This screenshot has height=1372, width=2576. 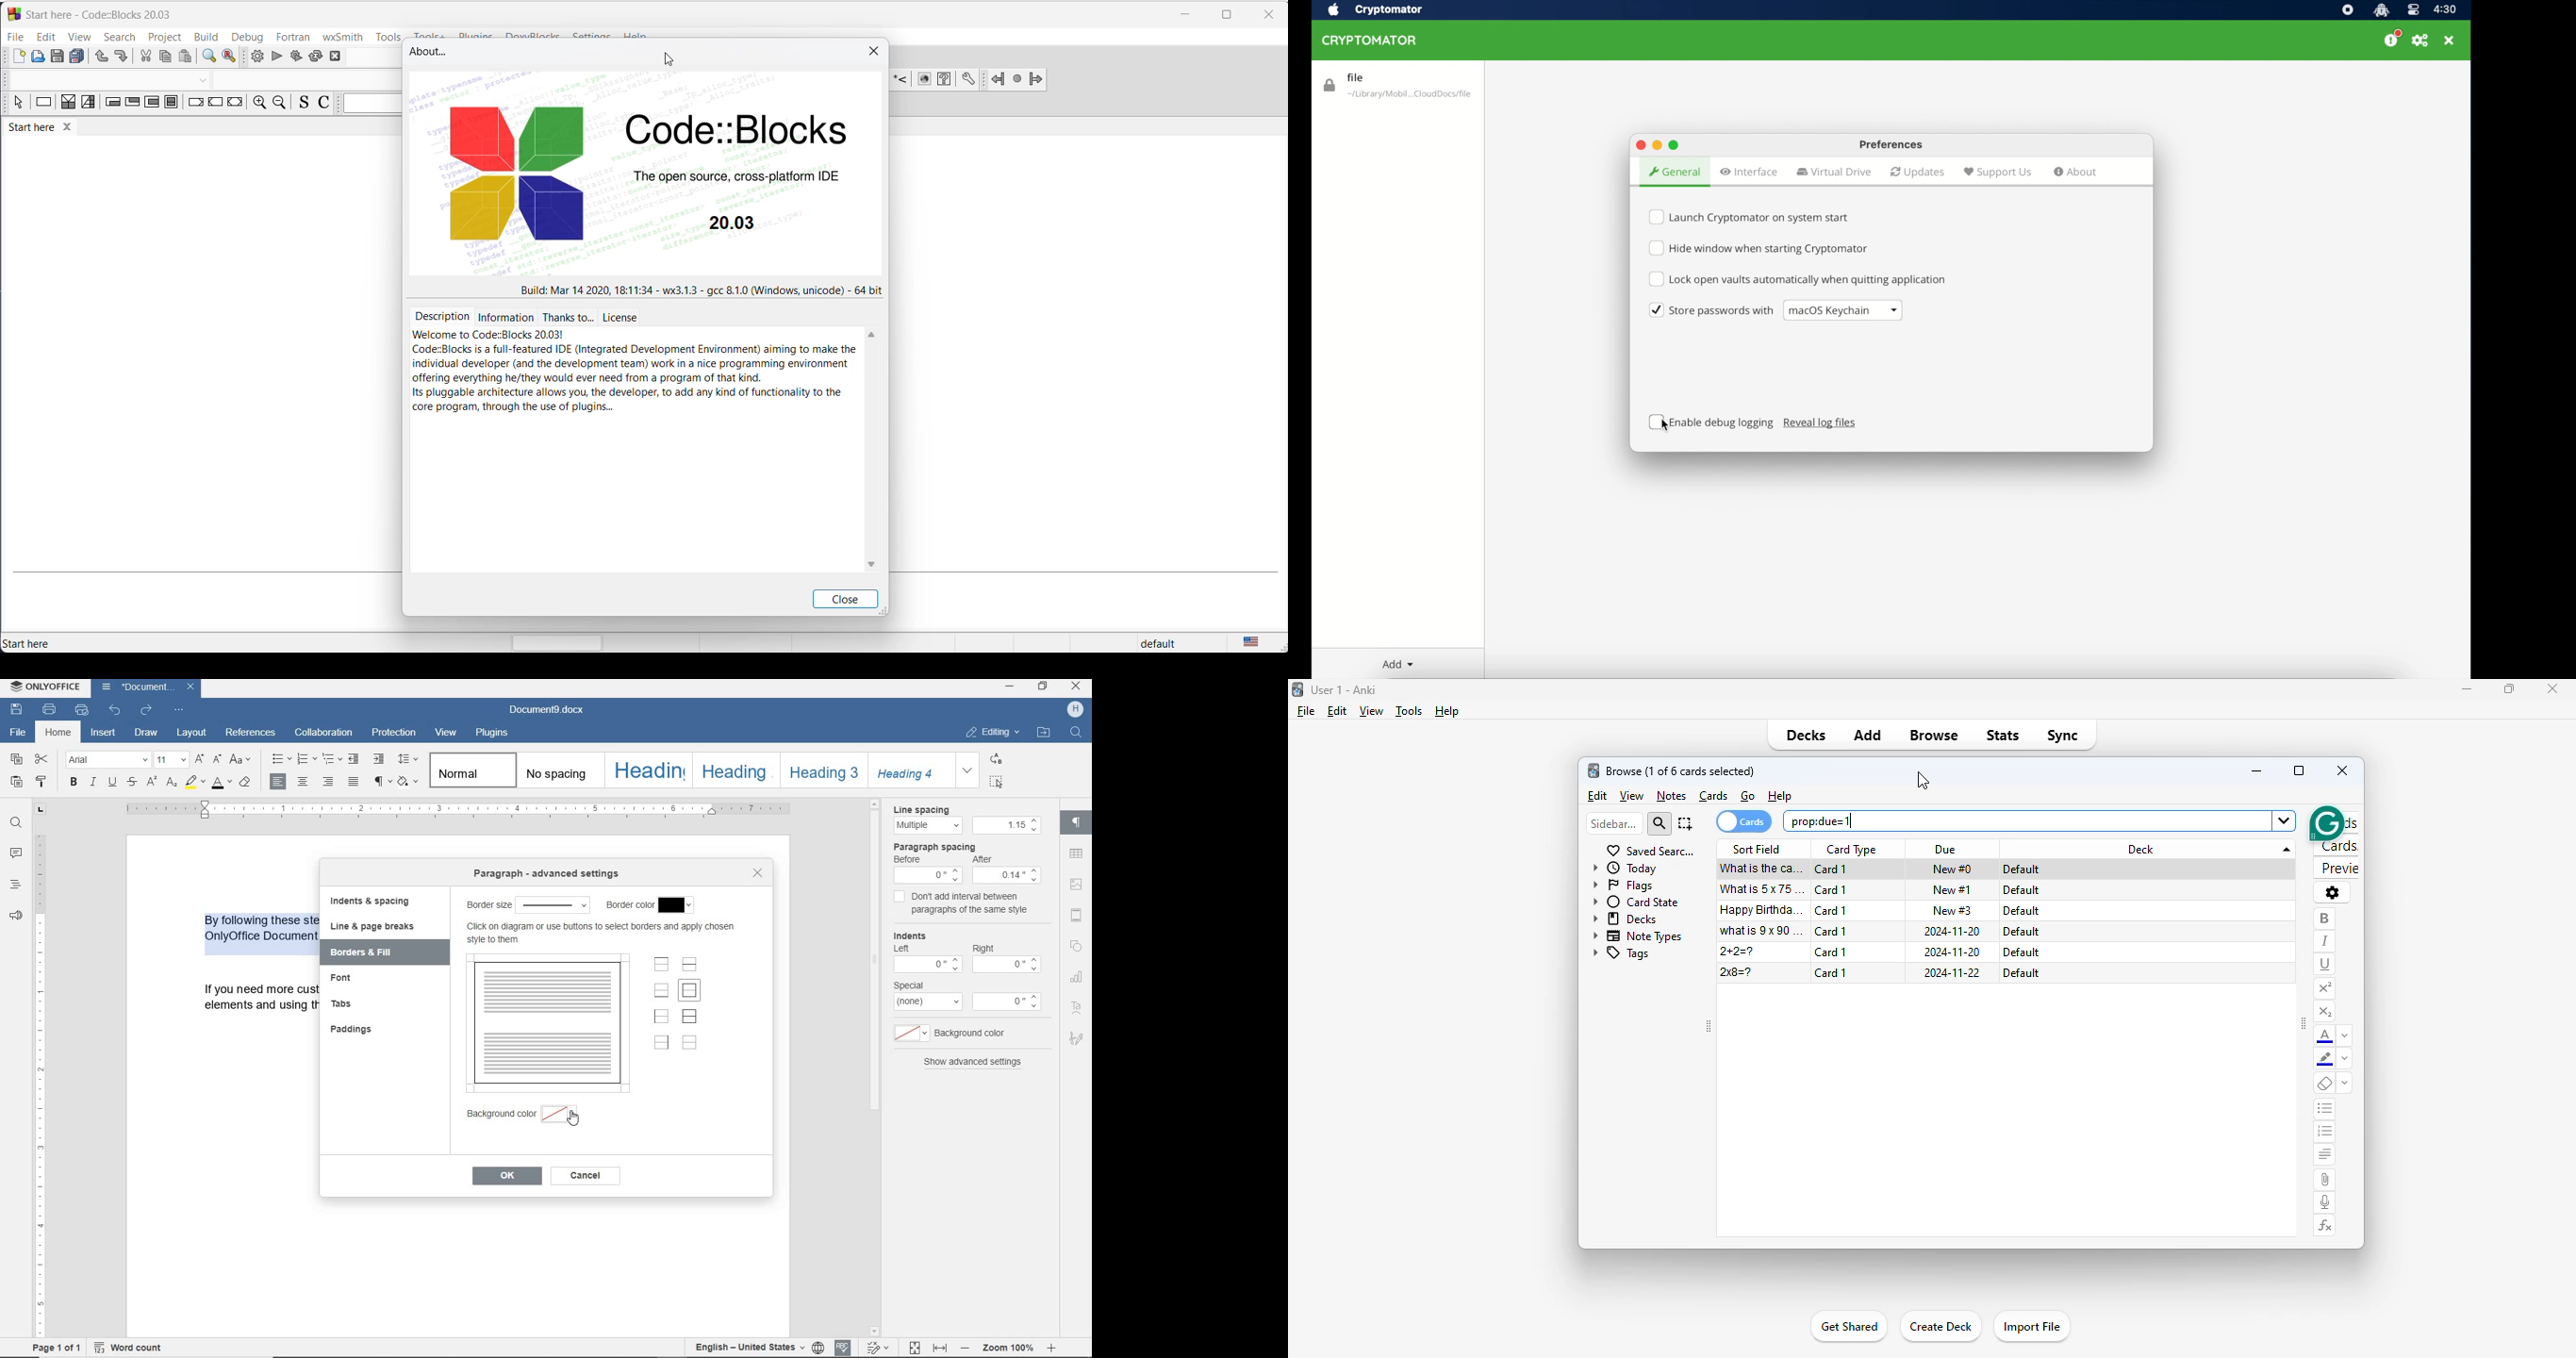 I want to click on Lock open vaults automatically when quitting application, so click(x=1798, y=279).